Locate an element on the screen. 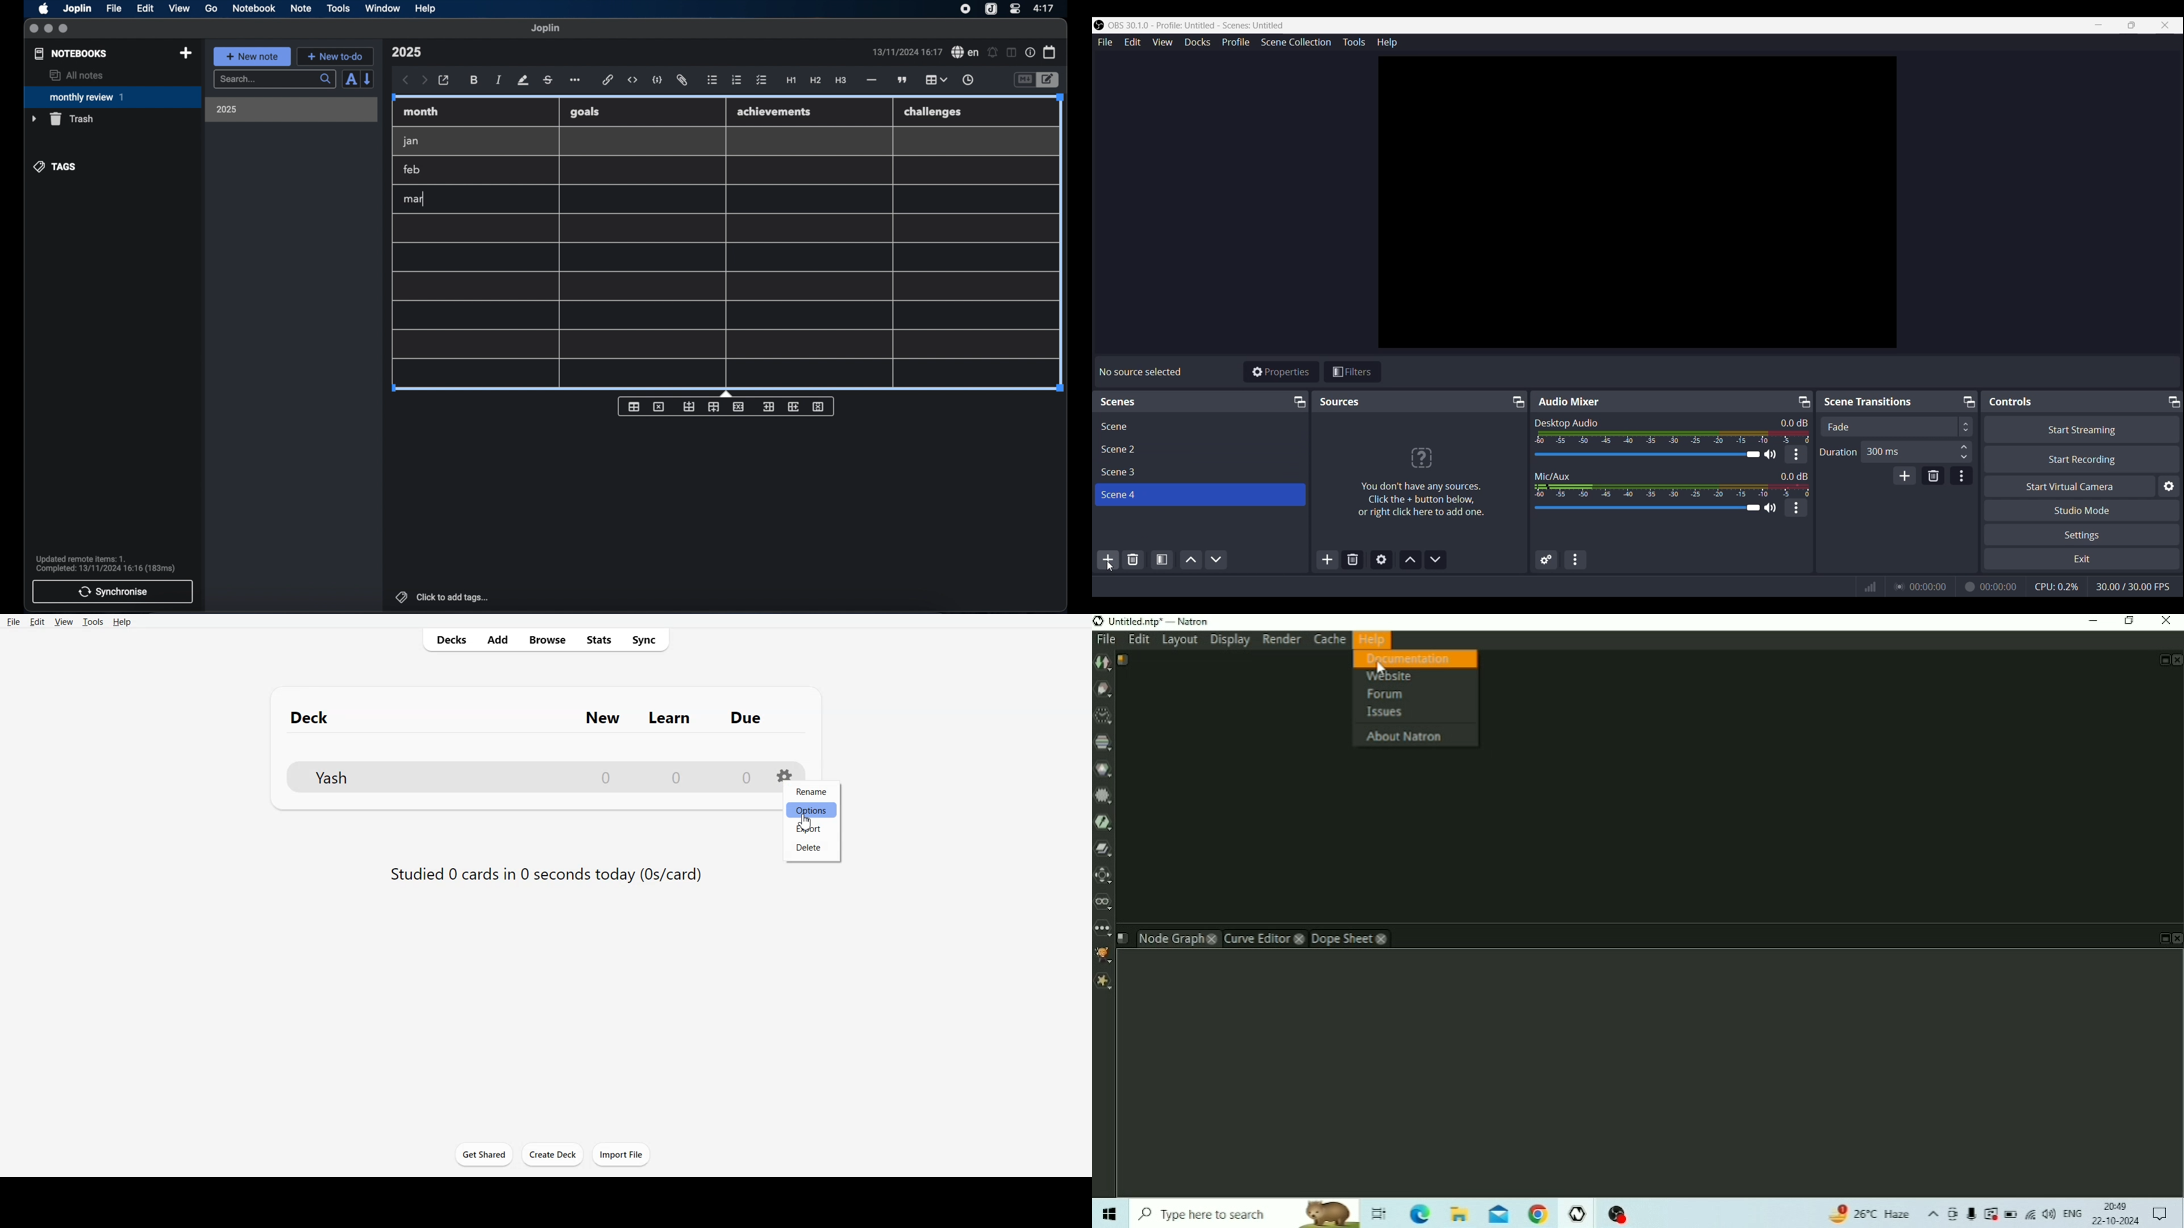  Get shared is located at coordinates (483, 1154).